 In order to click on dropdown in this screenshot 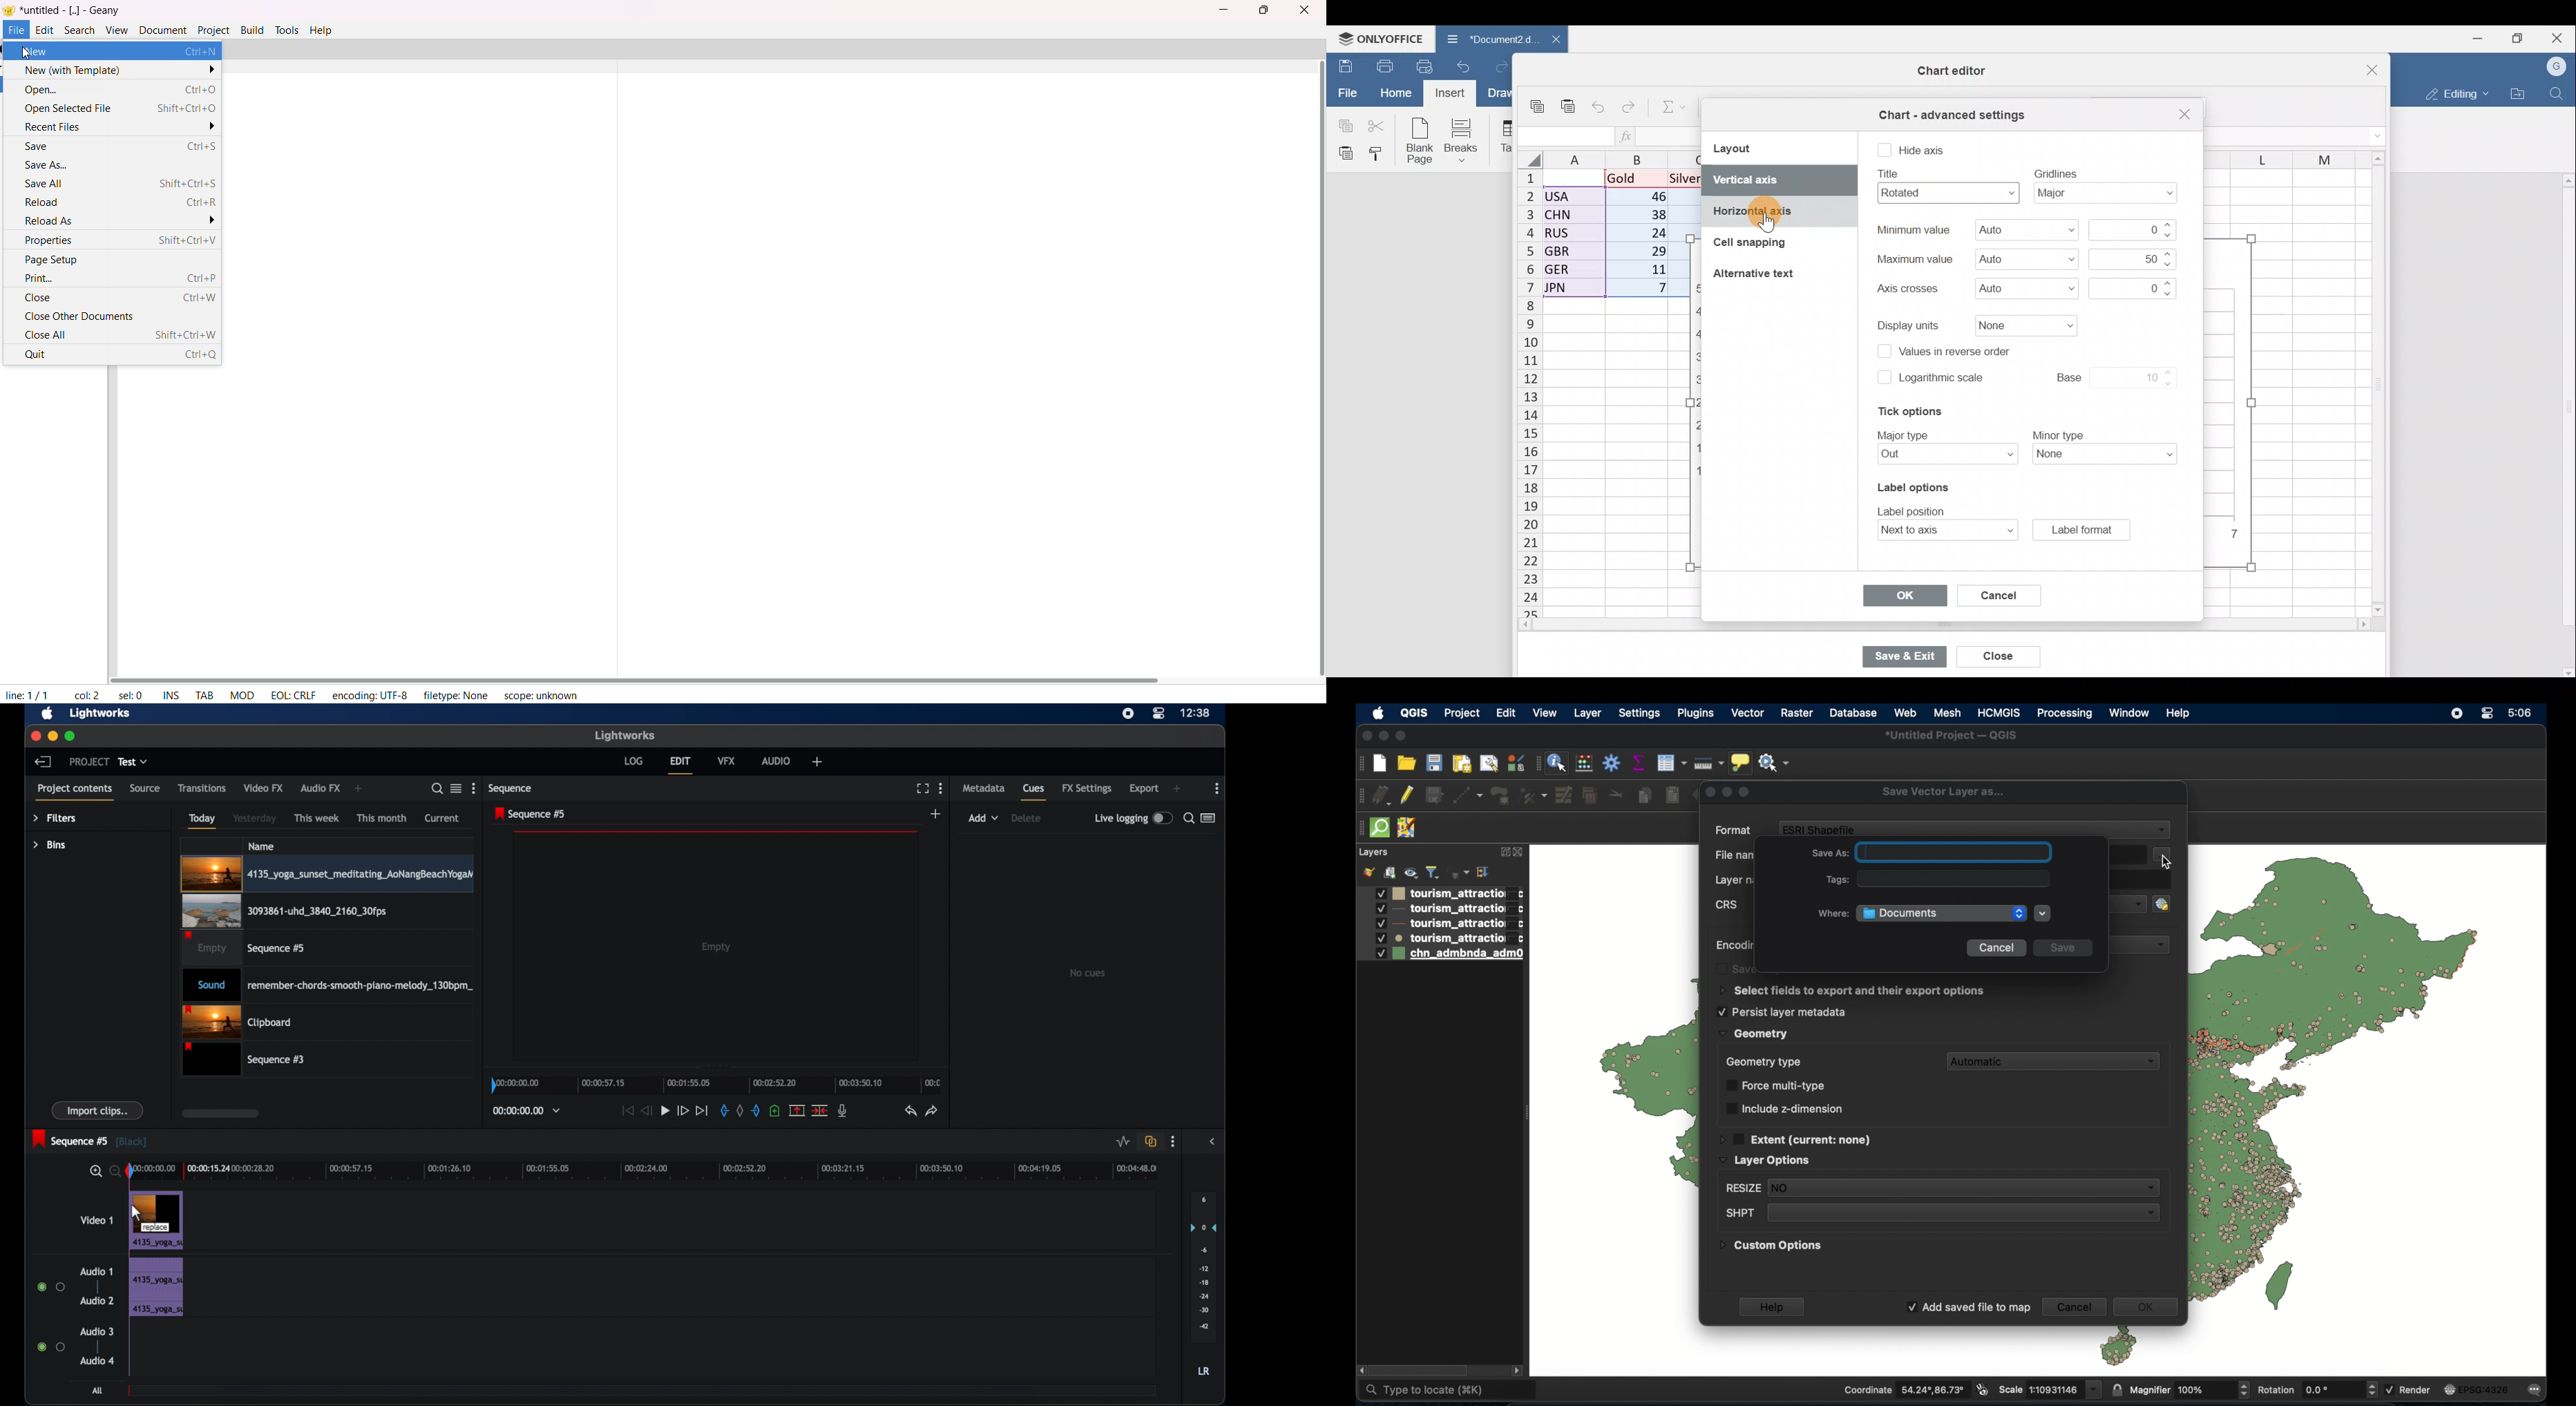, I will do `click(2045, 914)`.